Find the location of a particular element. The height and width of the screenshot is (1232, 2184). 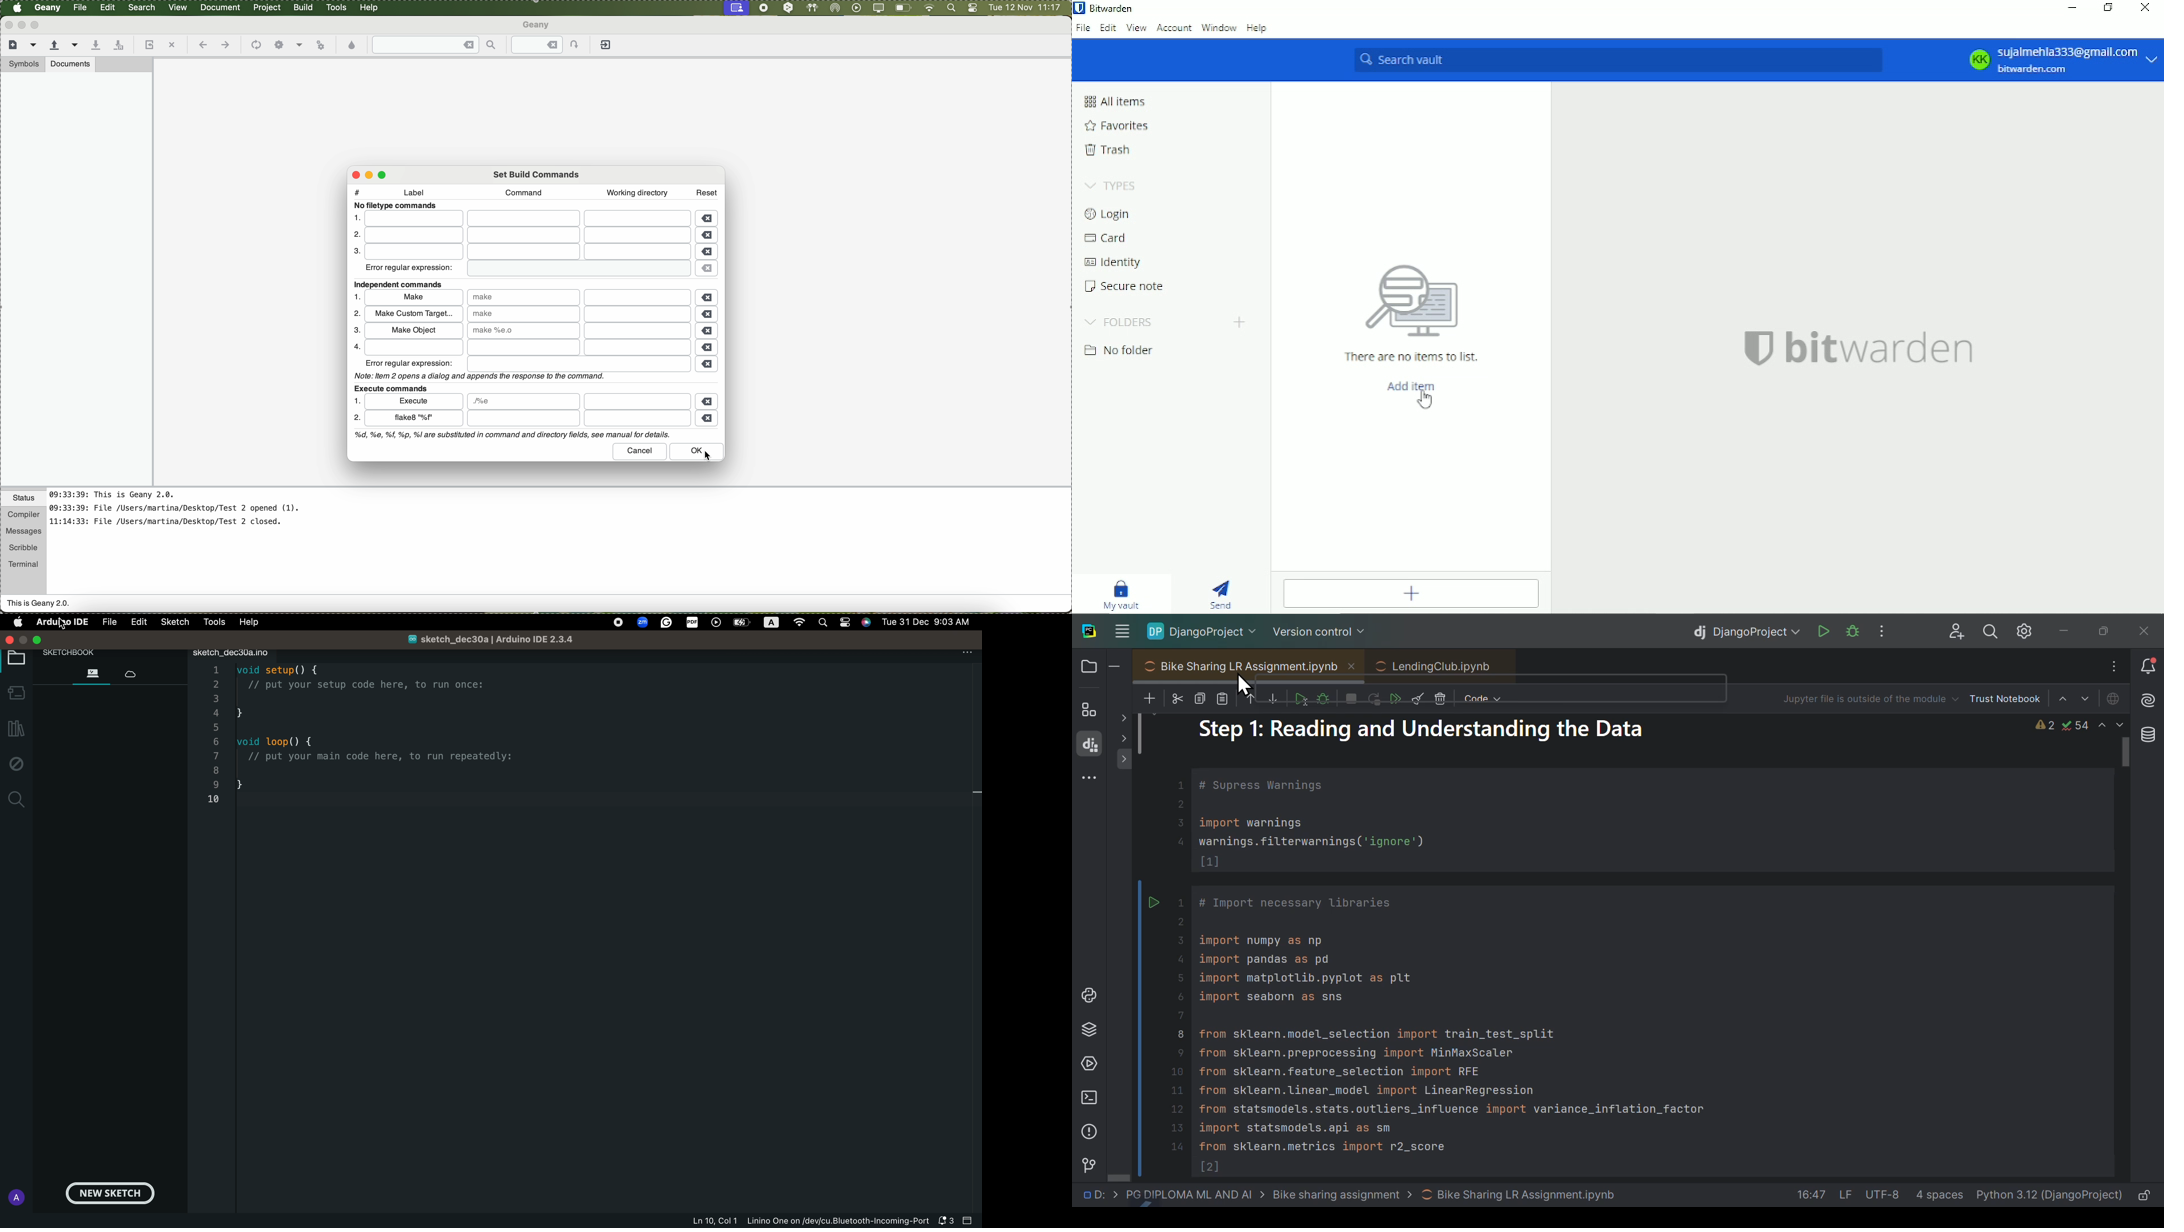

find the entered text in the current file is located at coordinates (435, 45).